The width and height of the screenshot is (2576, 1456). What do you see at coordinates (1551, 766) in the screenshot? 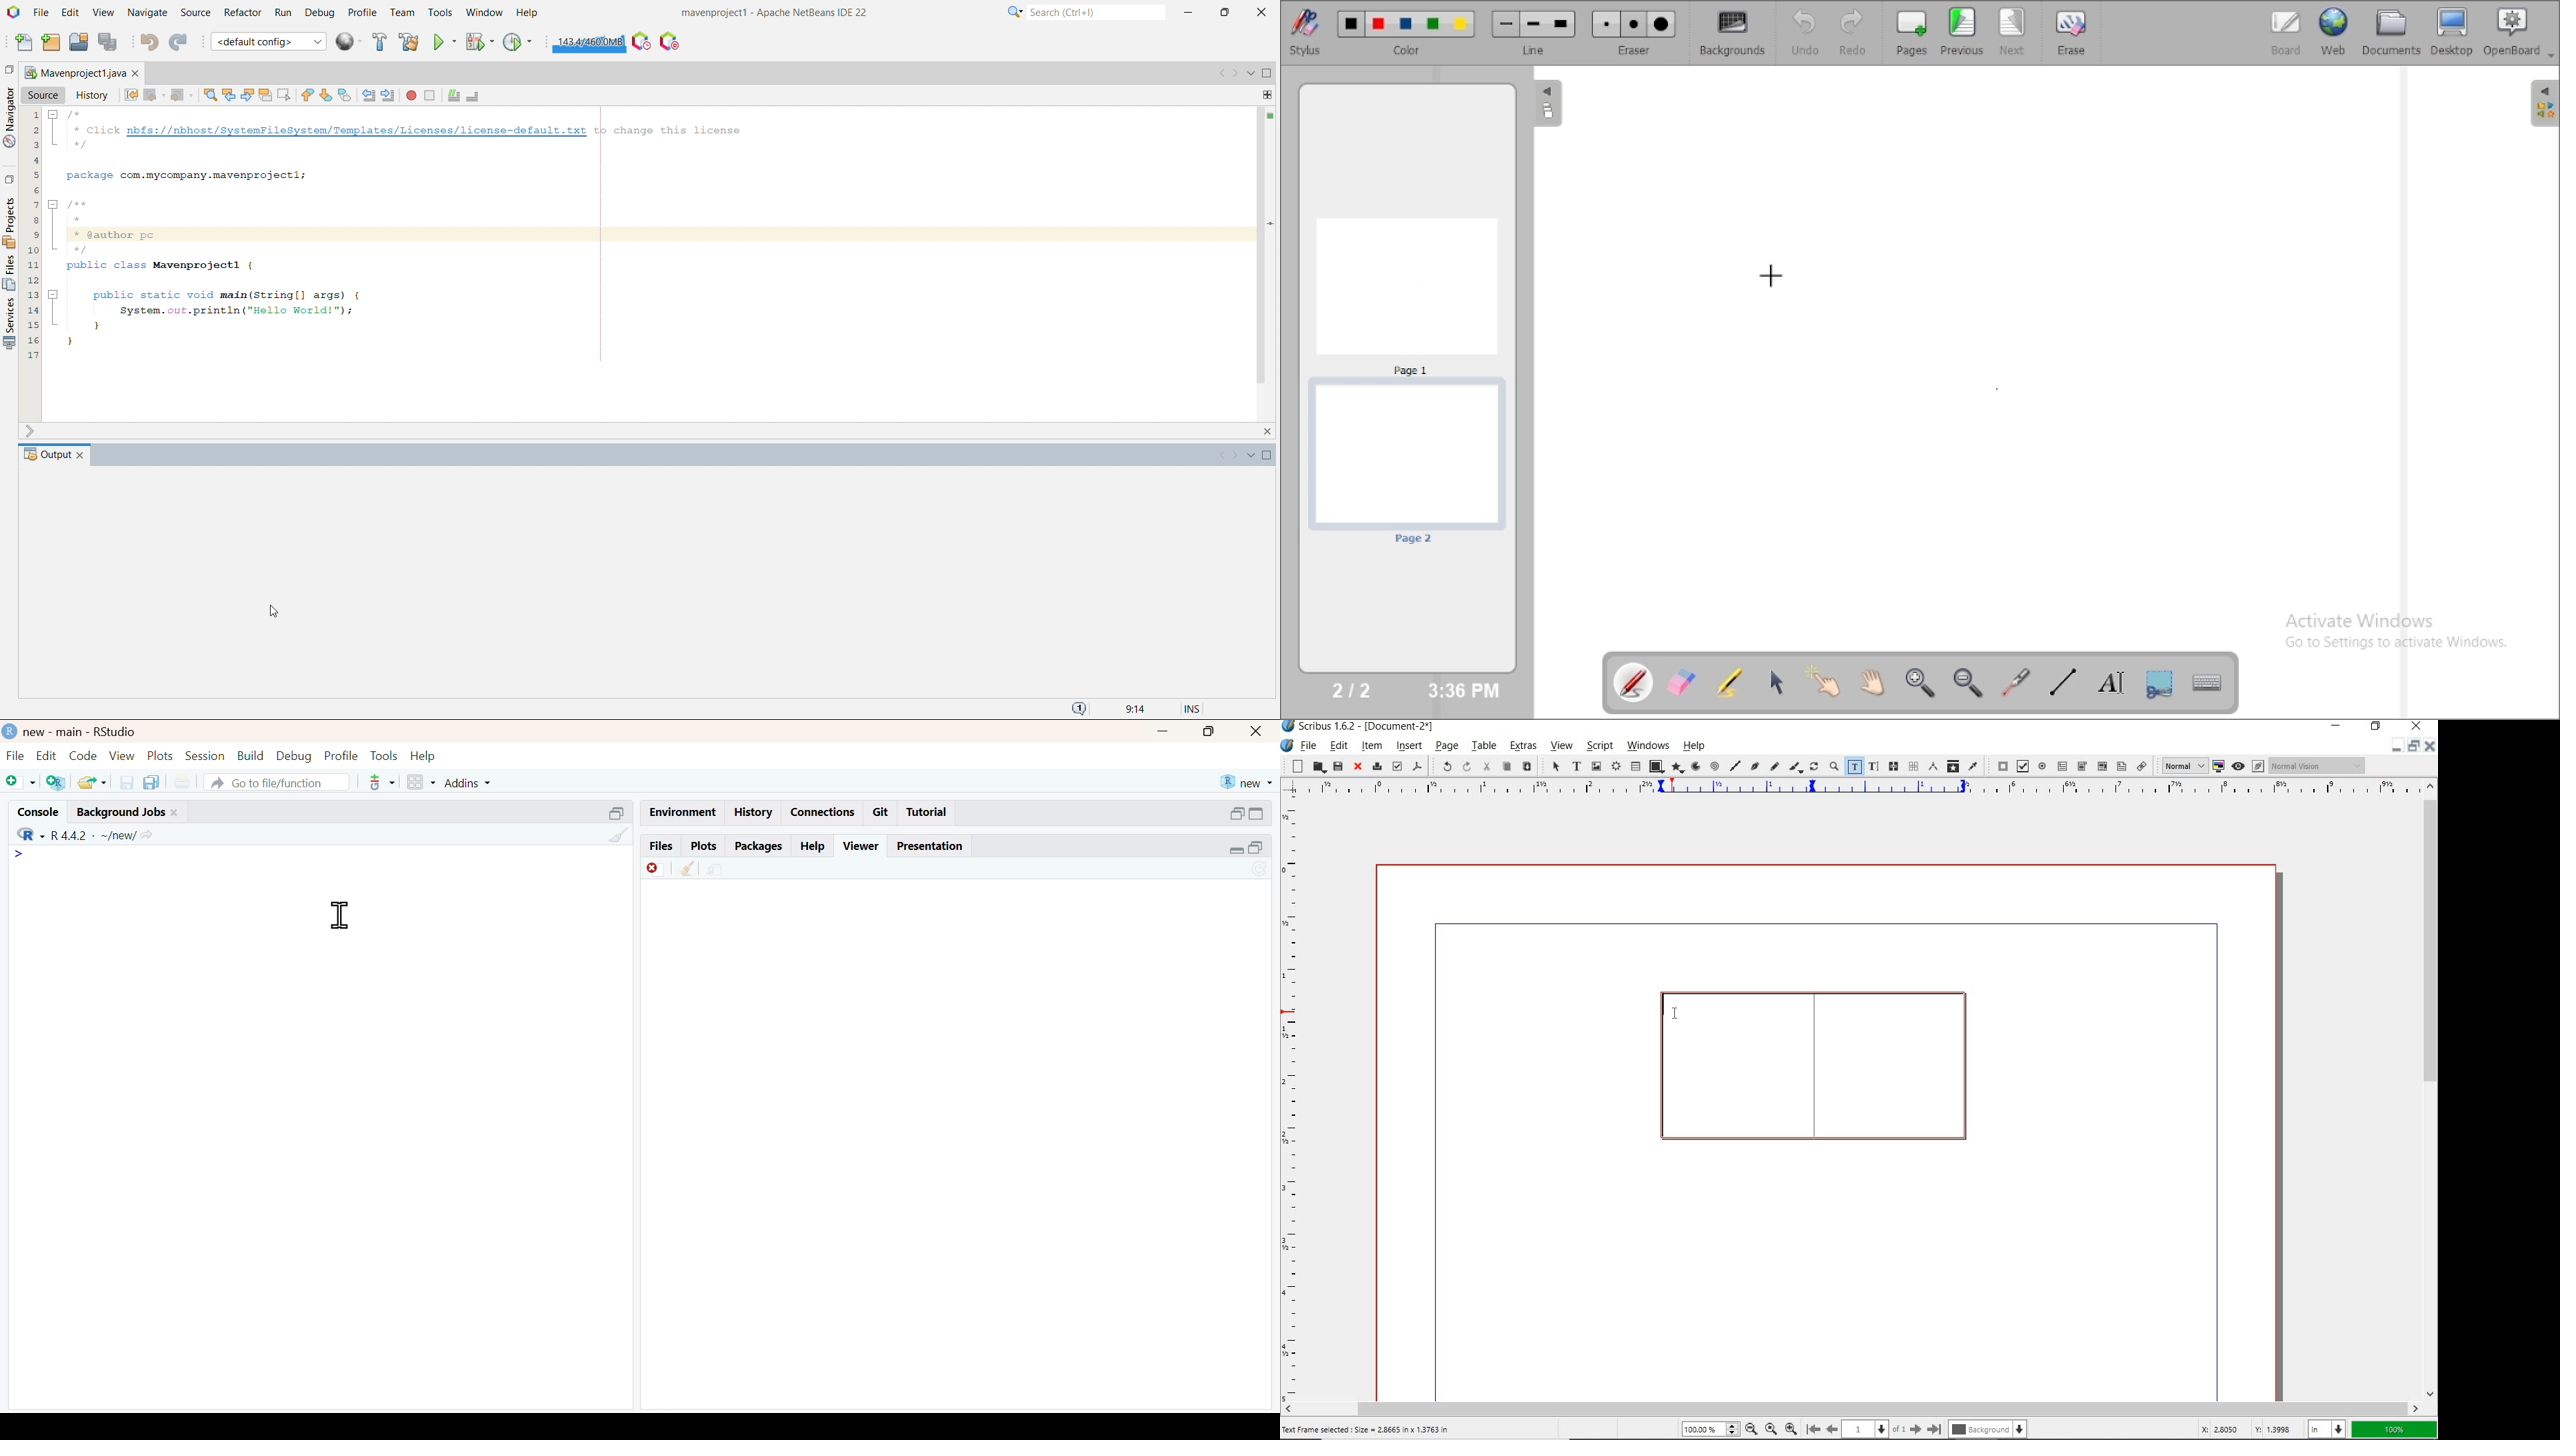
I see `select item` at bounding box center [1551, 766].